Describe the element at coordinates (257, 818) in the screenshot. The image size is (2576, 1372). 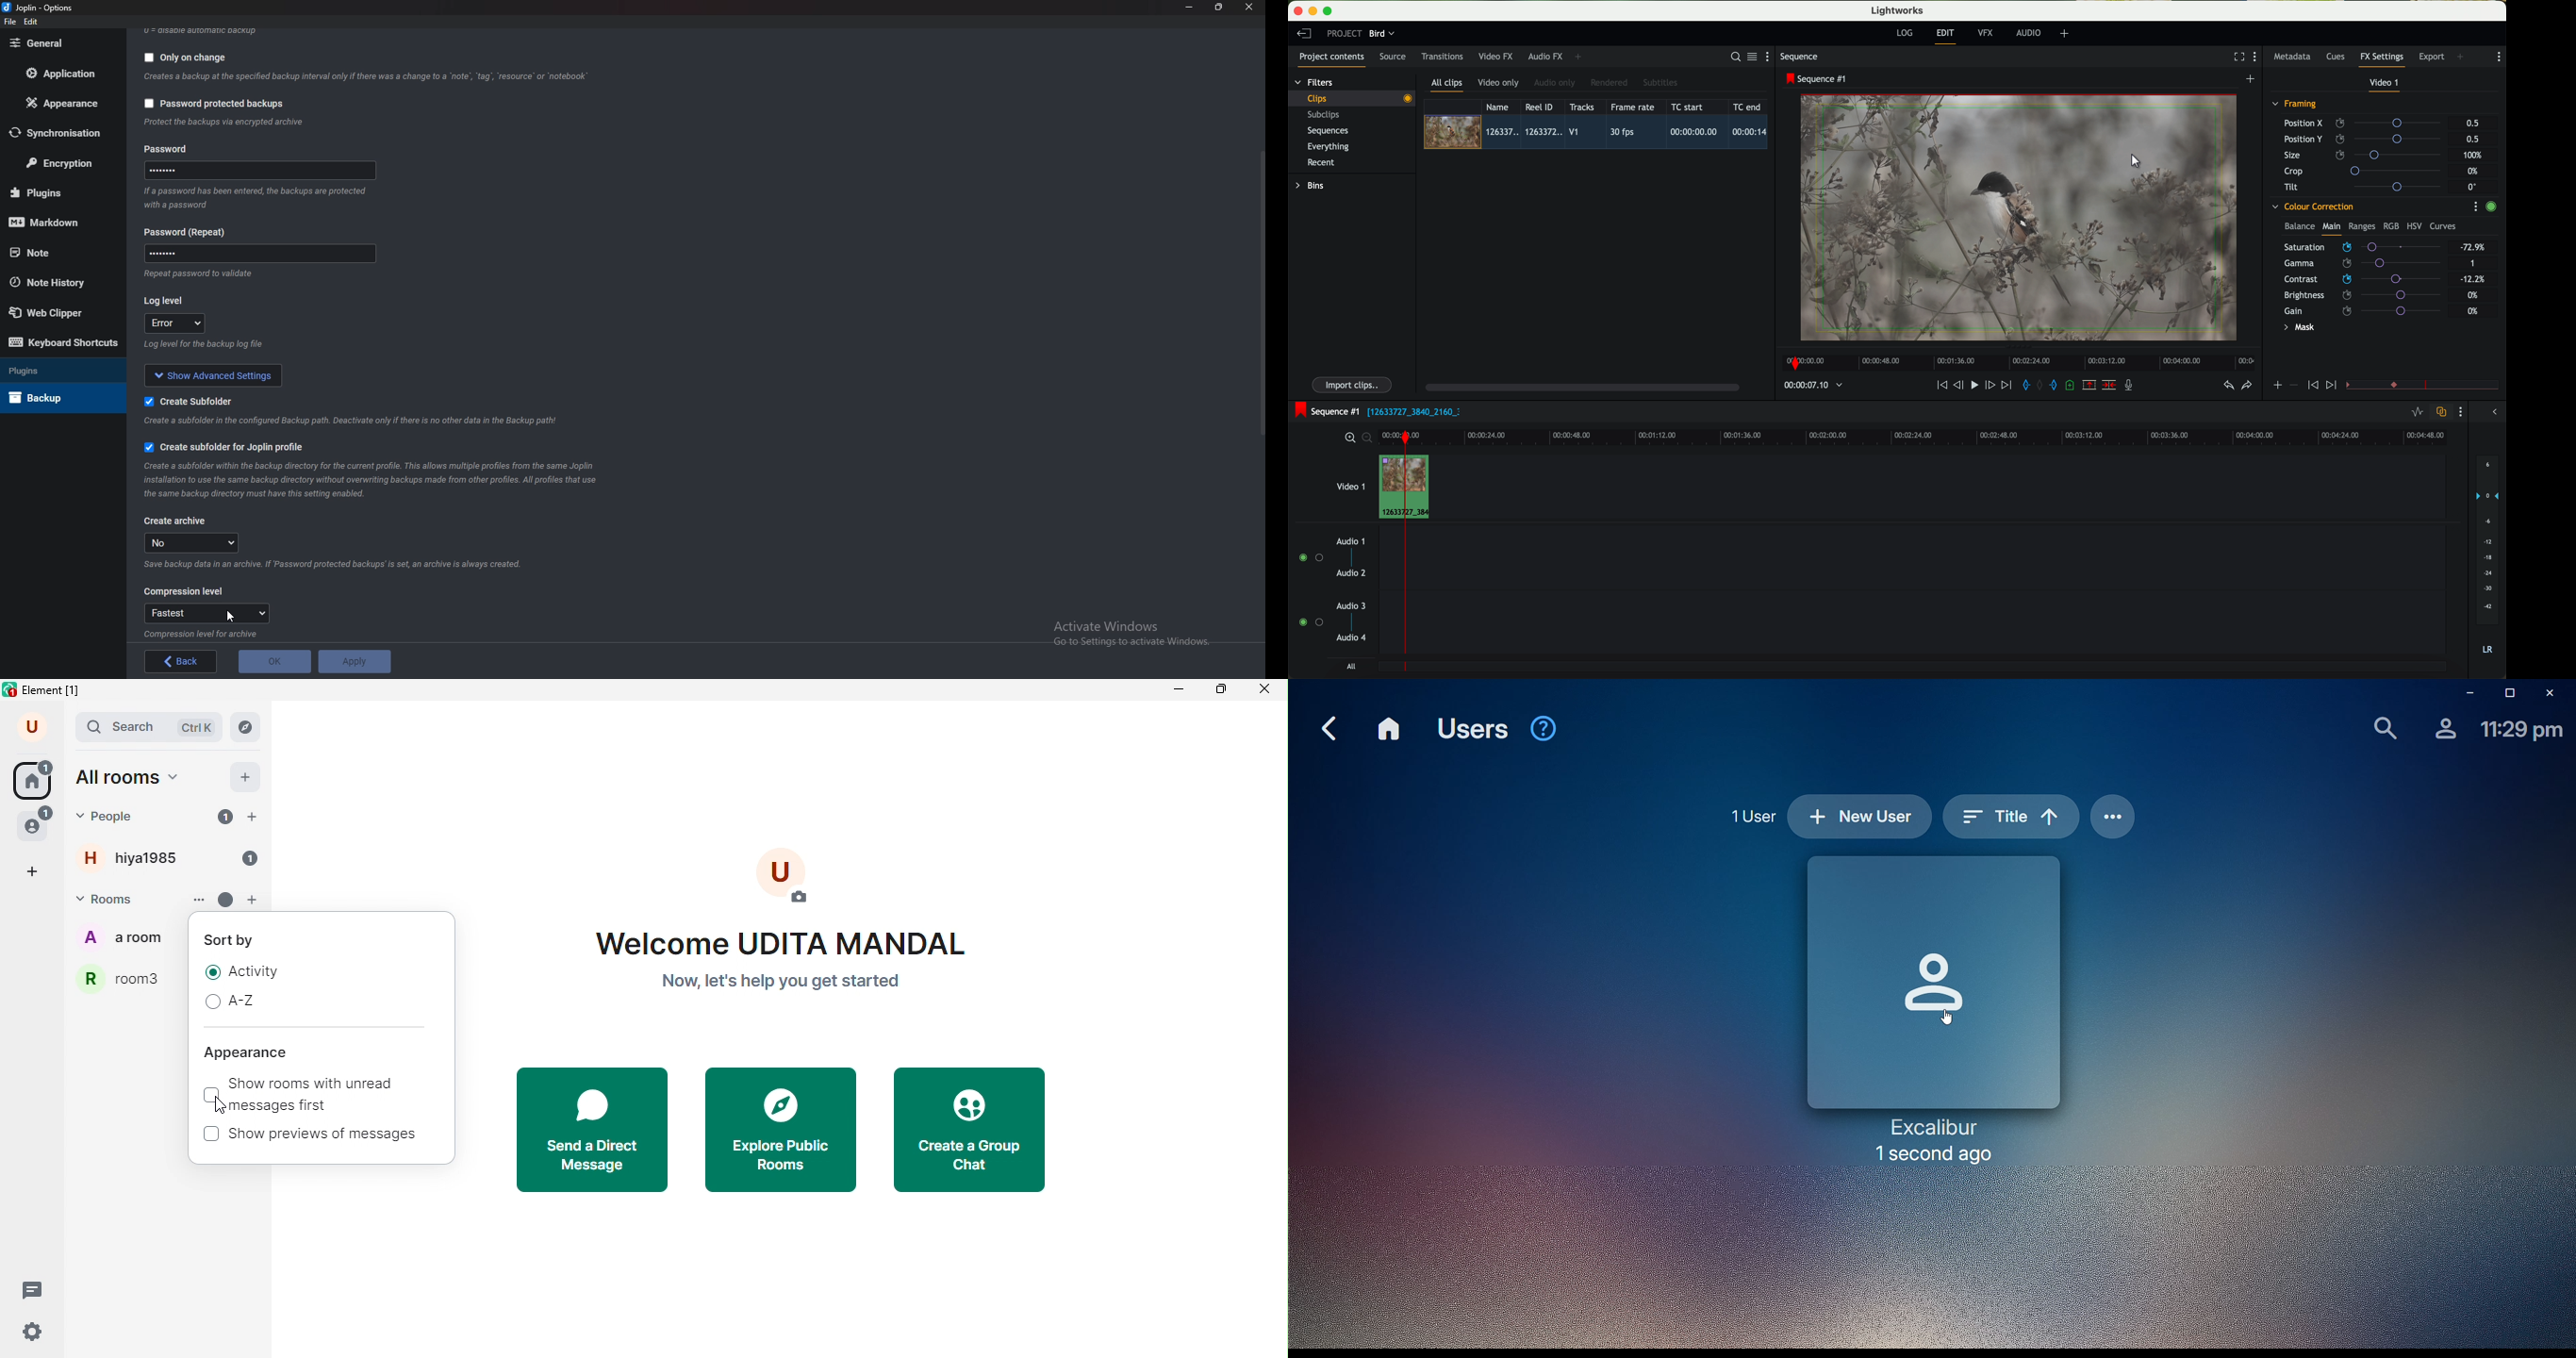
I see `add people` at that location.